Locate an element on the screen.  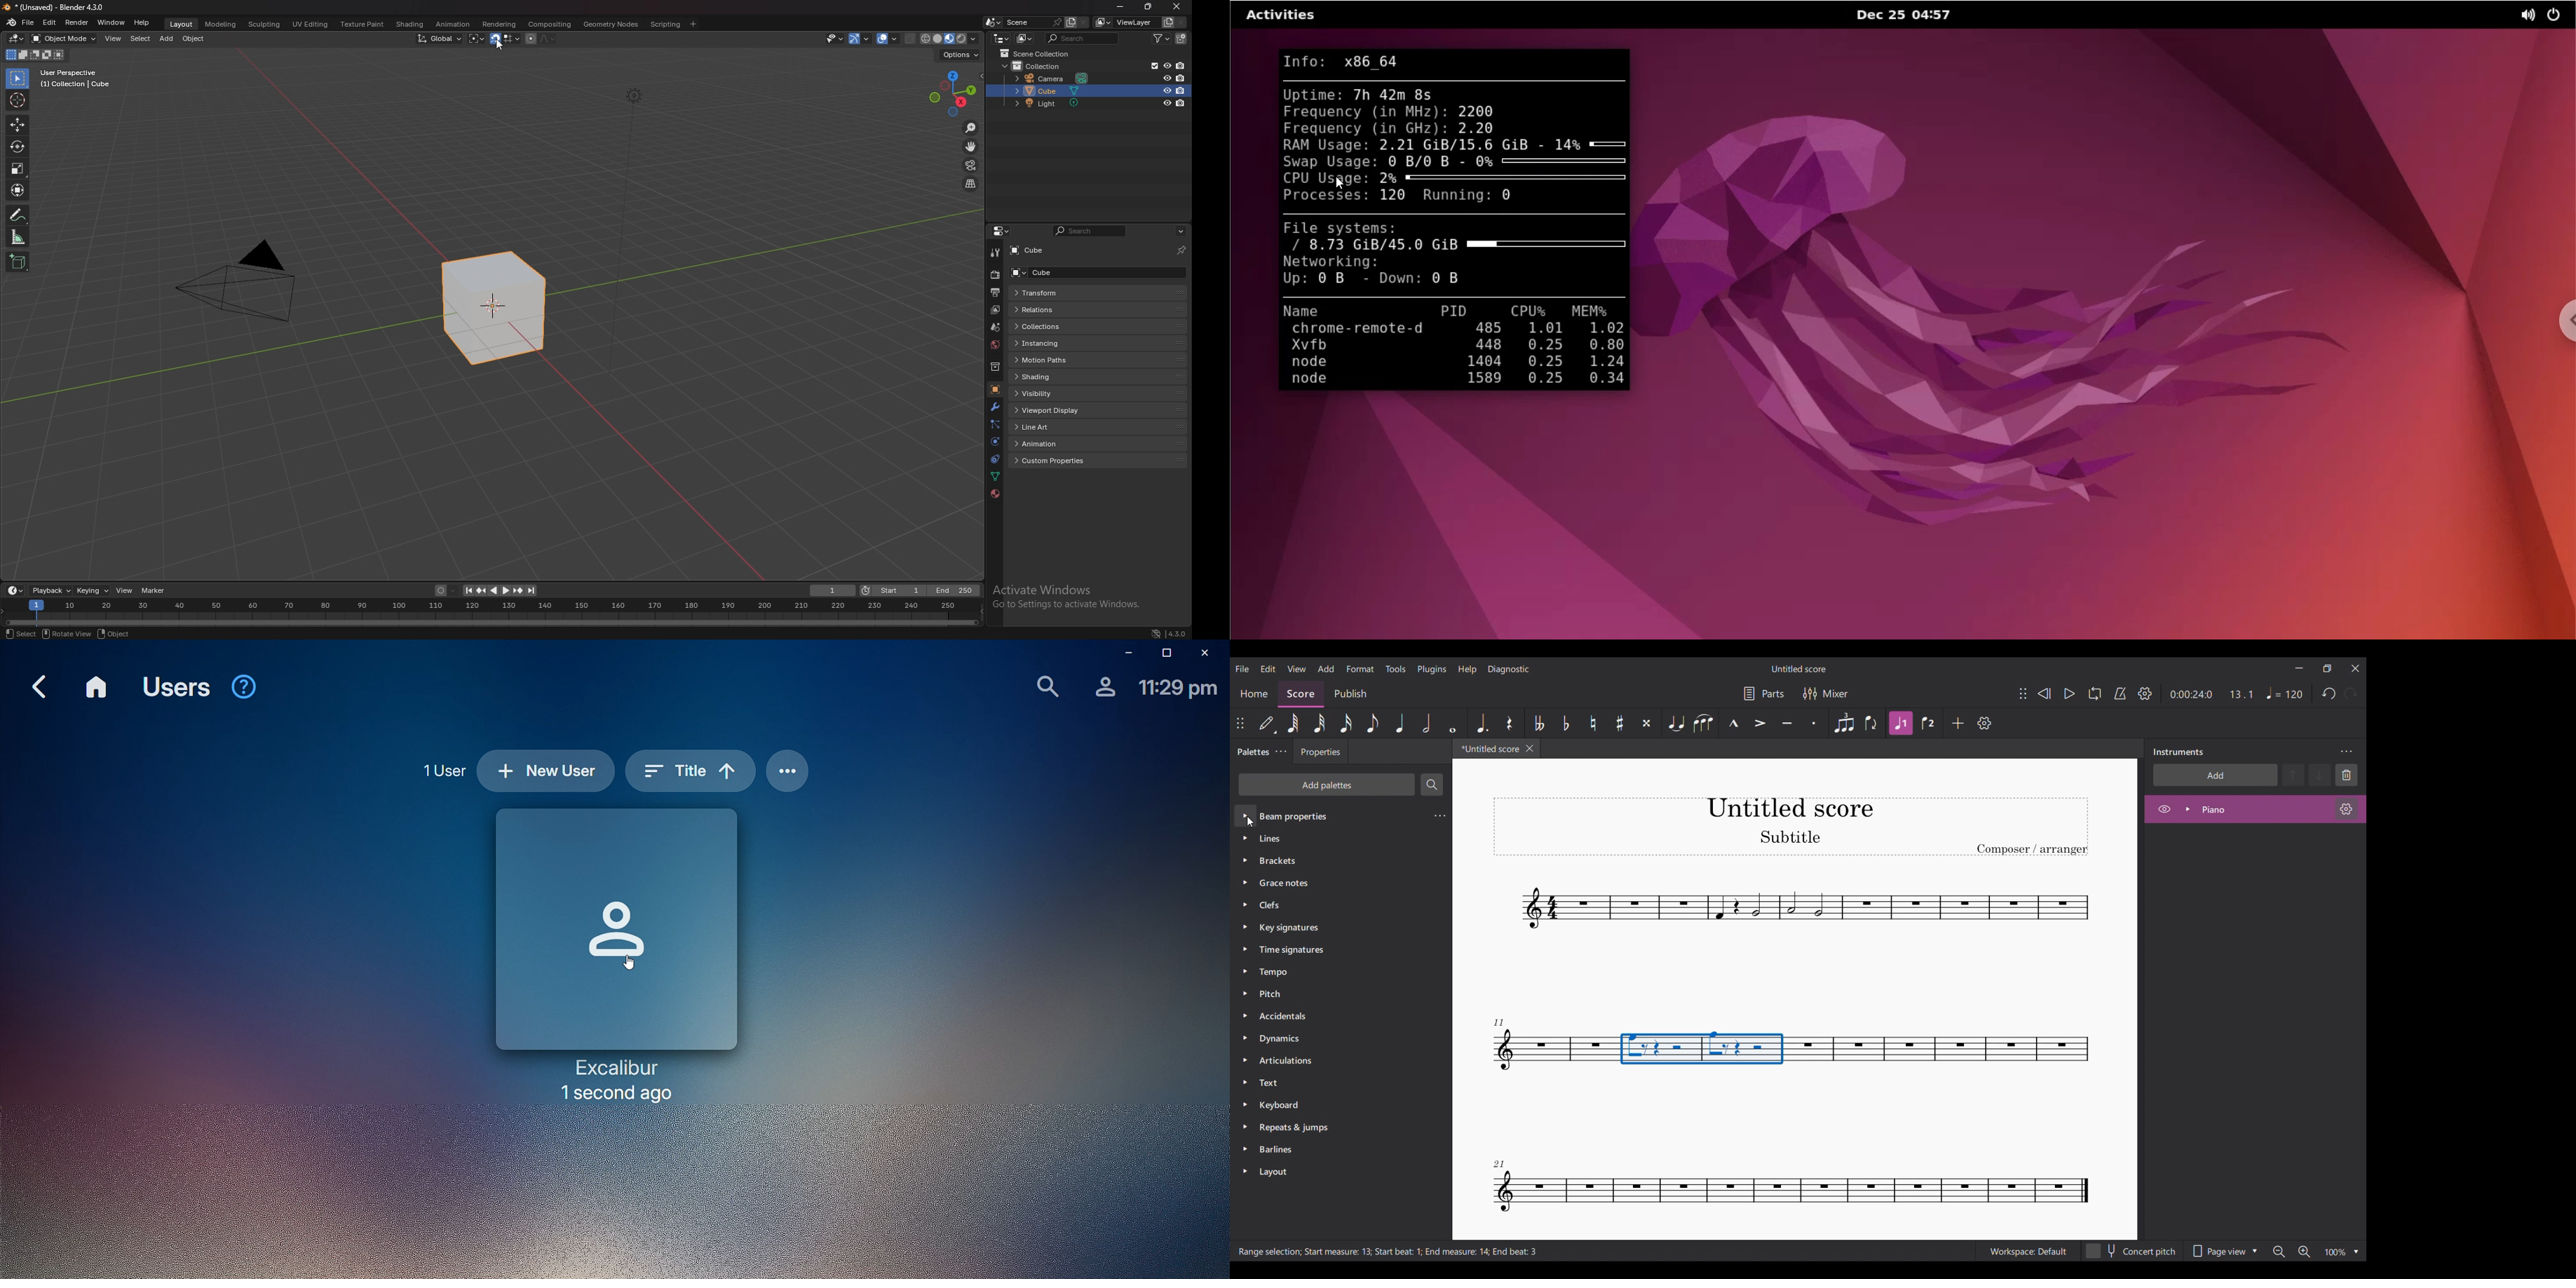
gizmo is located at coordinates (861, 38).